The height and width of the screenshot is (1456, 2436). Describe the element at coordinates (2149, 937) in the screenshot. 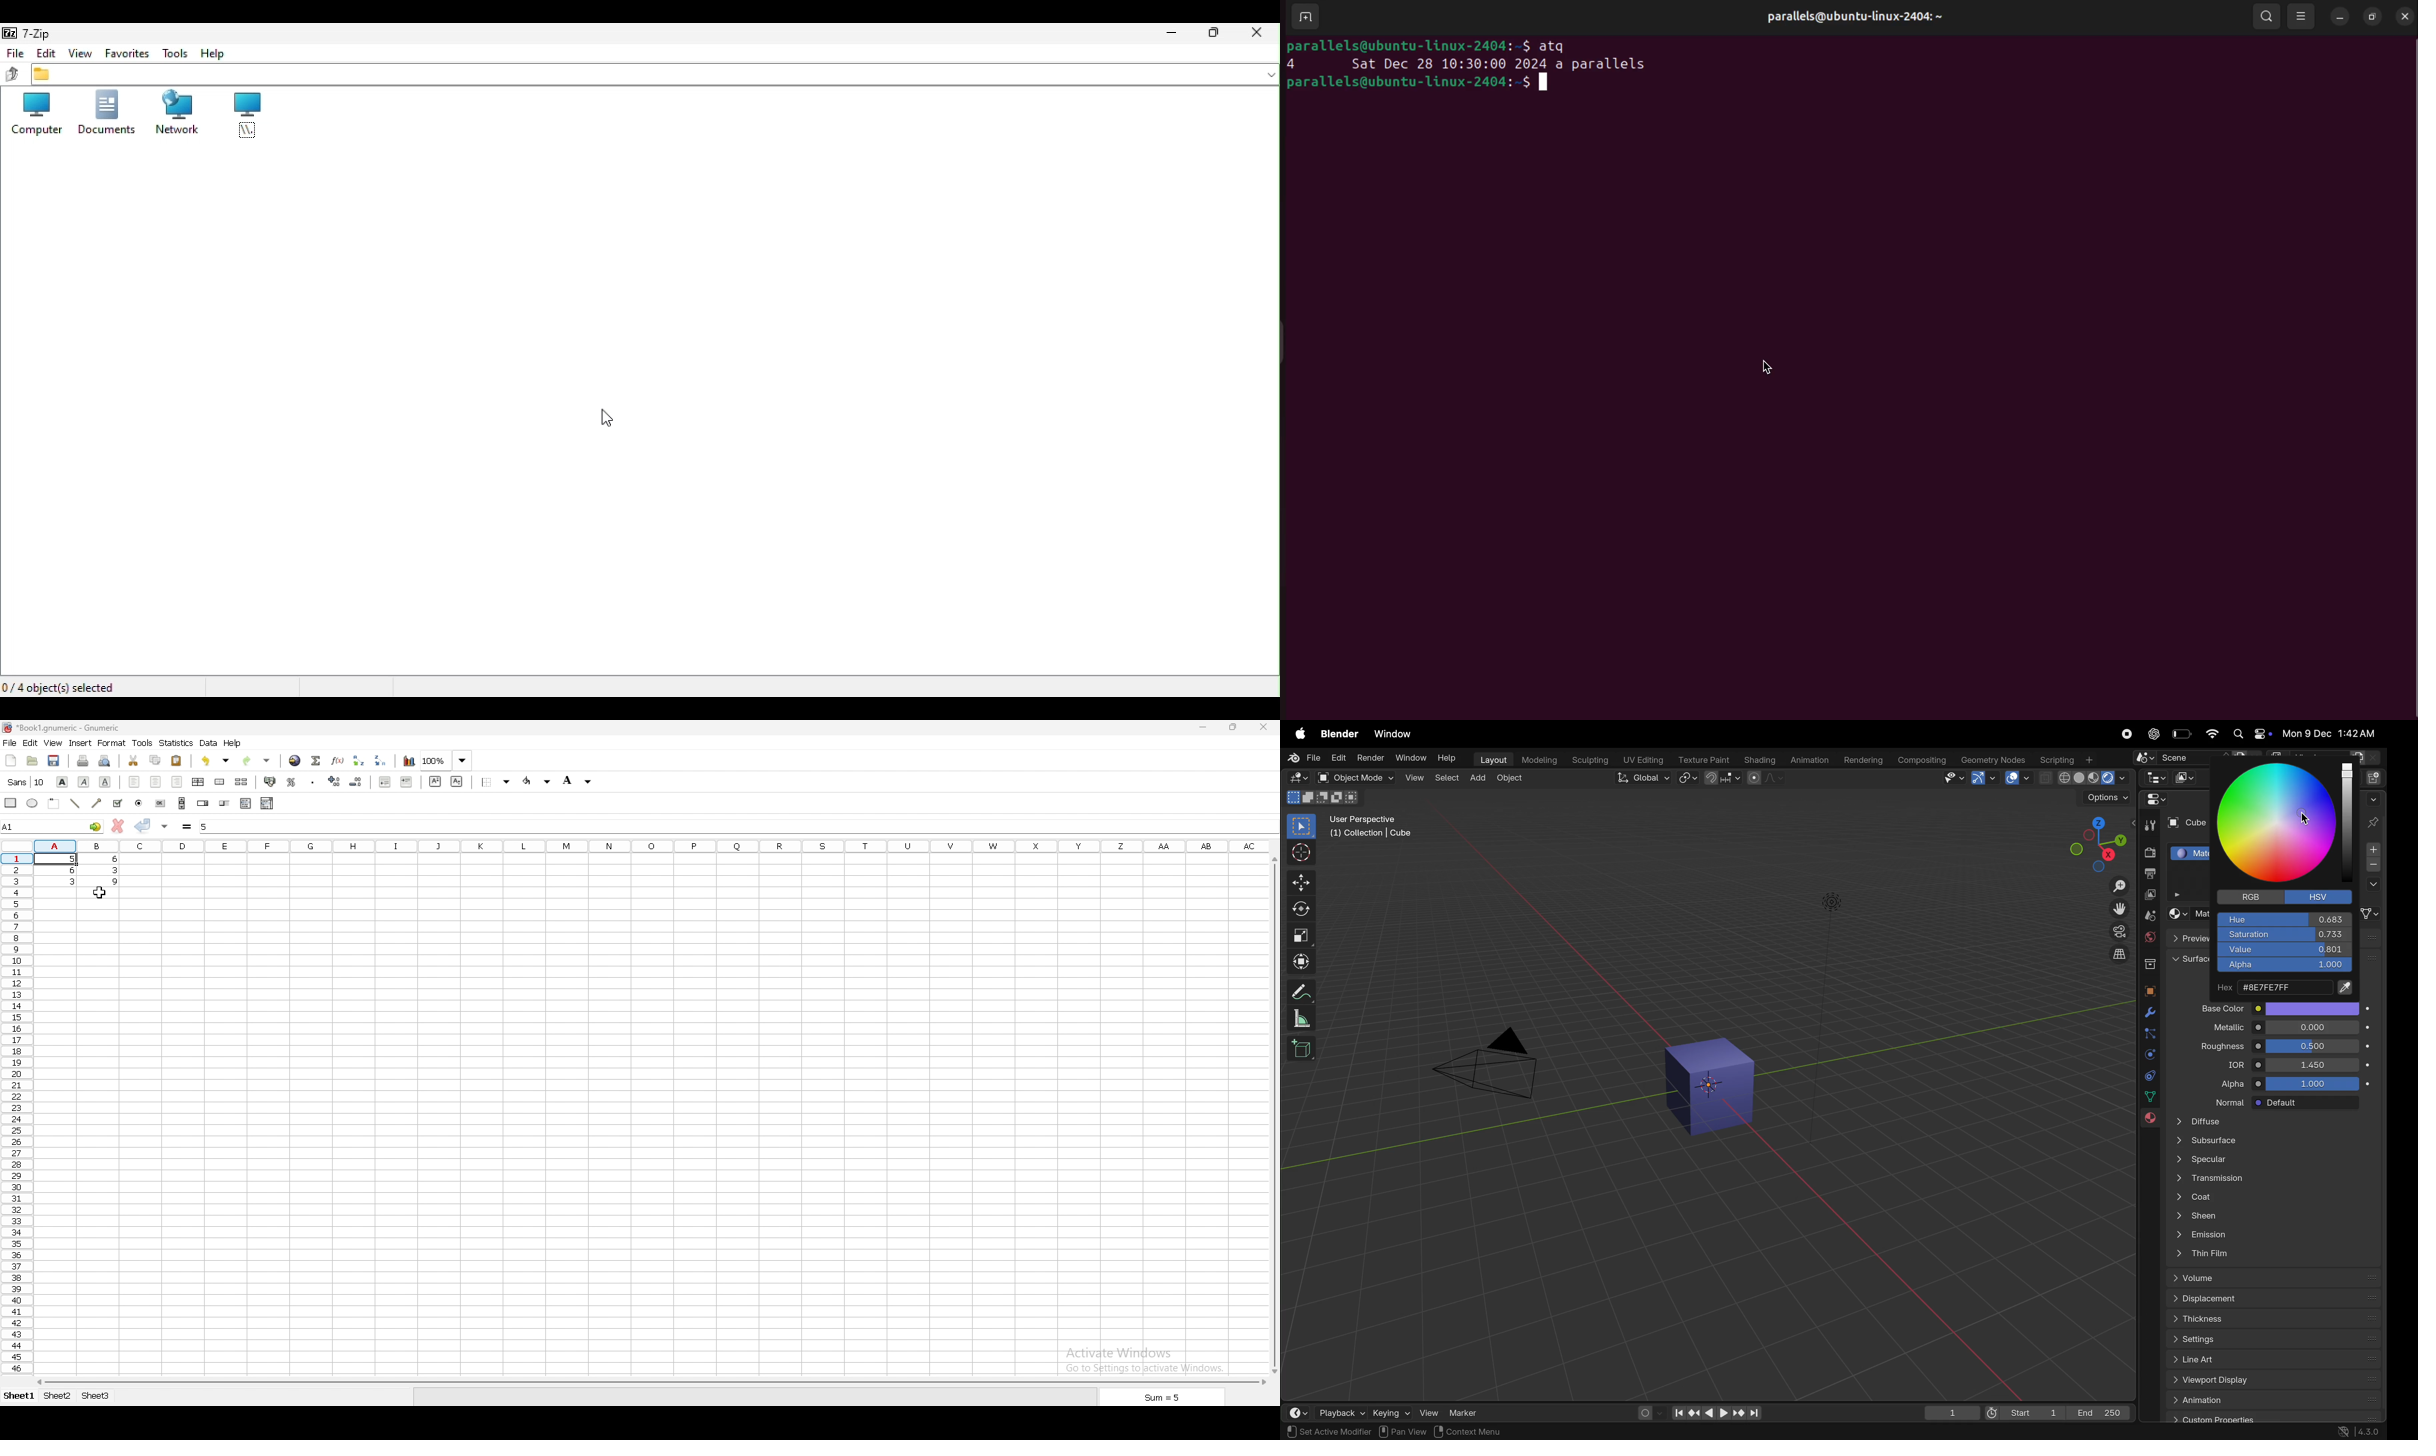

I see `world` at that location.